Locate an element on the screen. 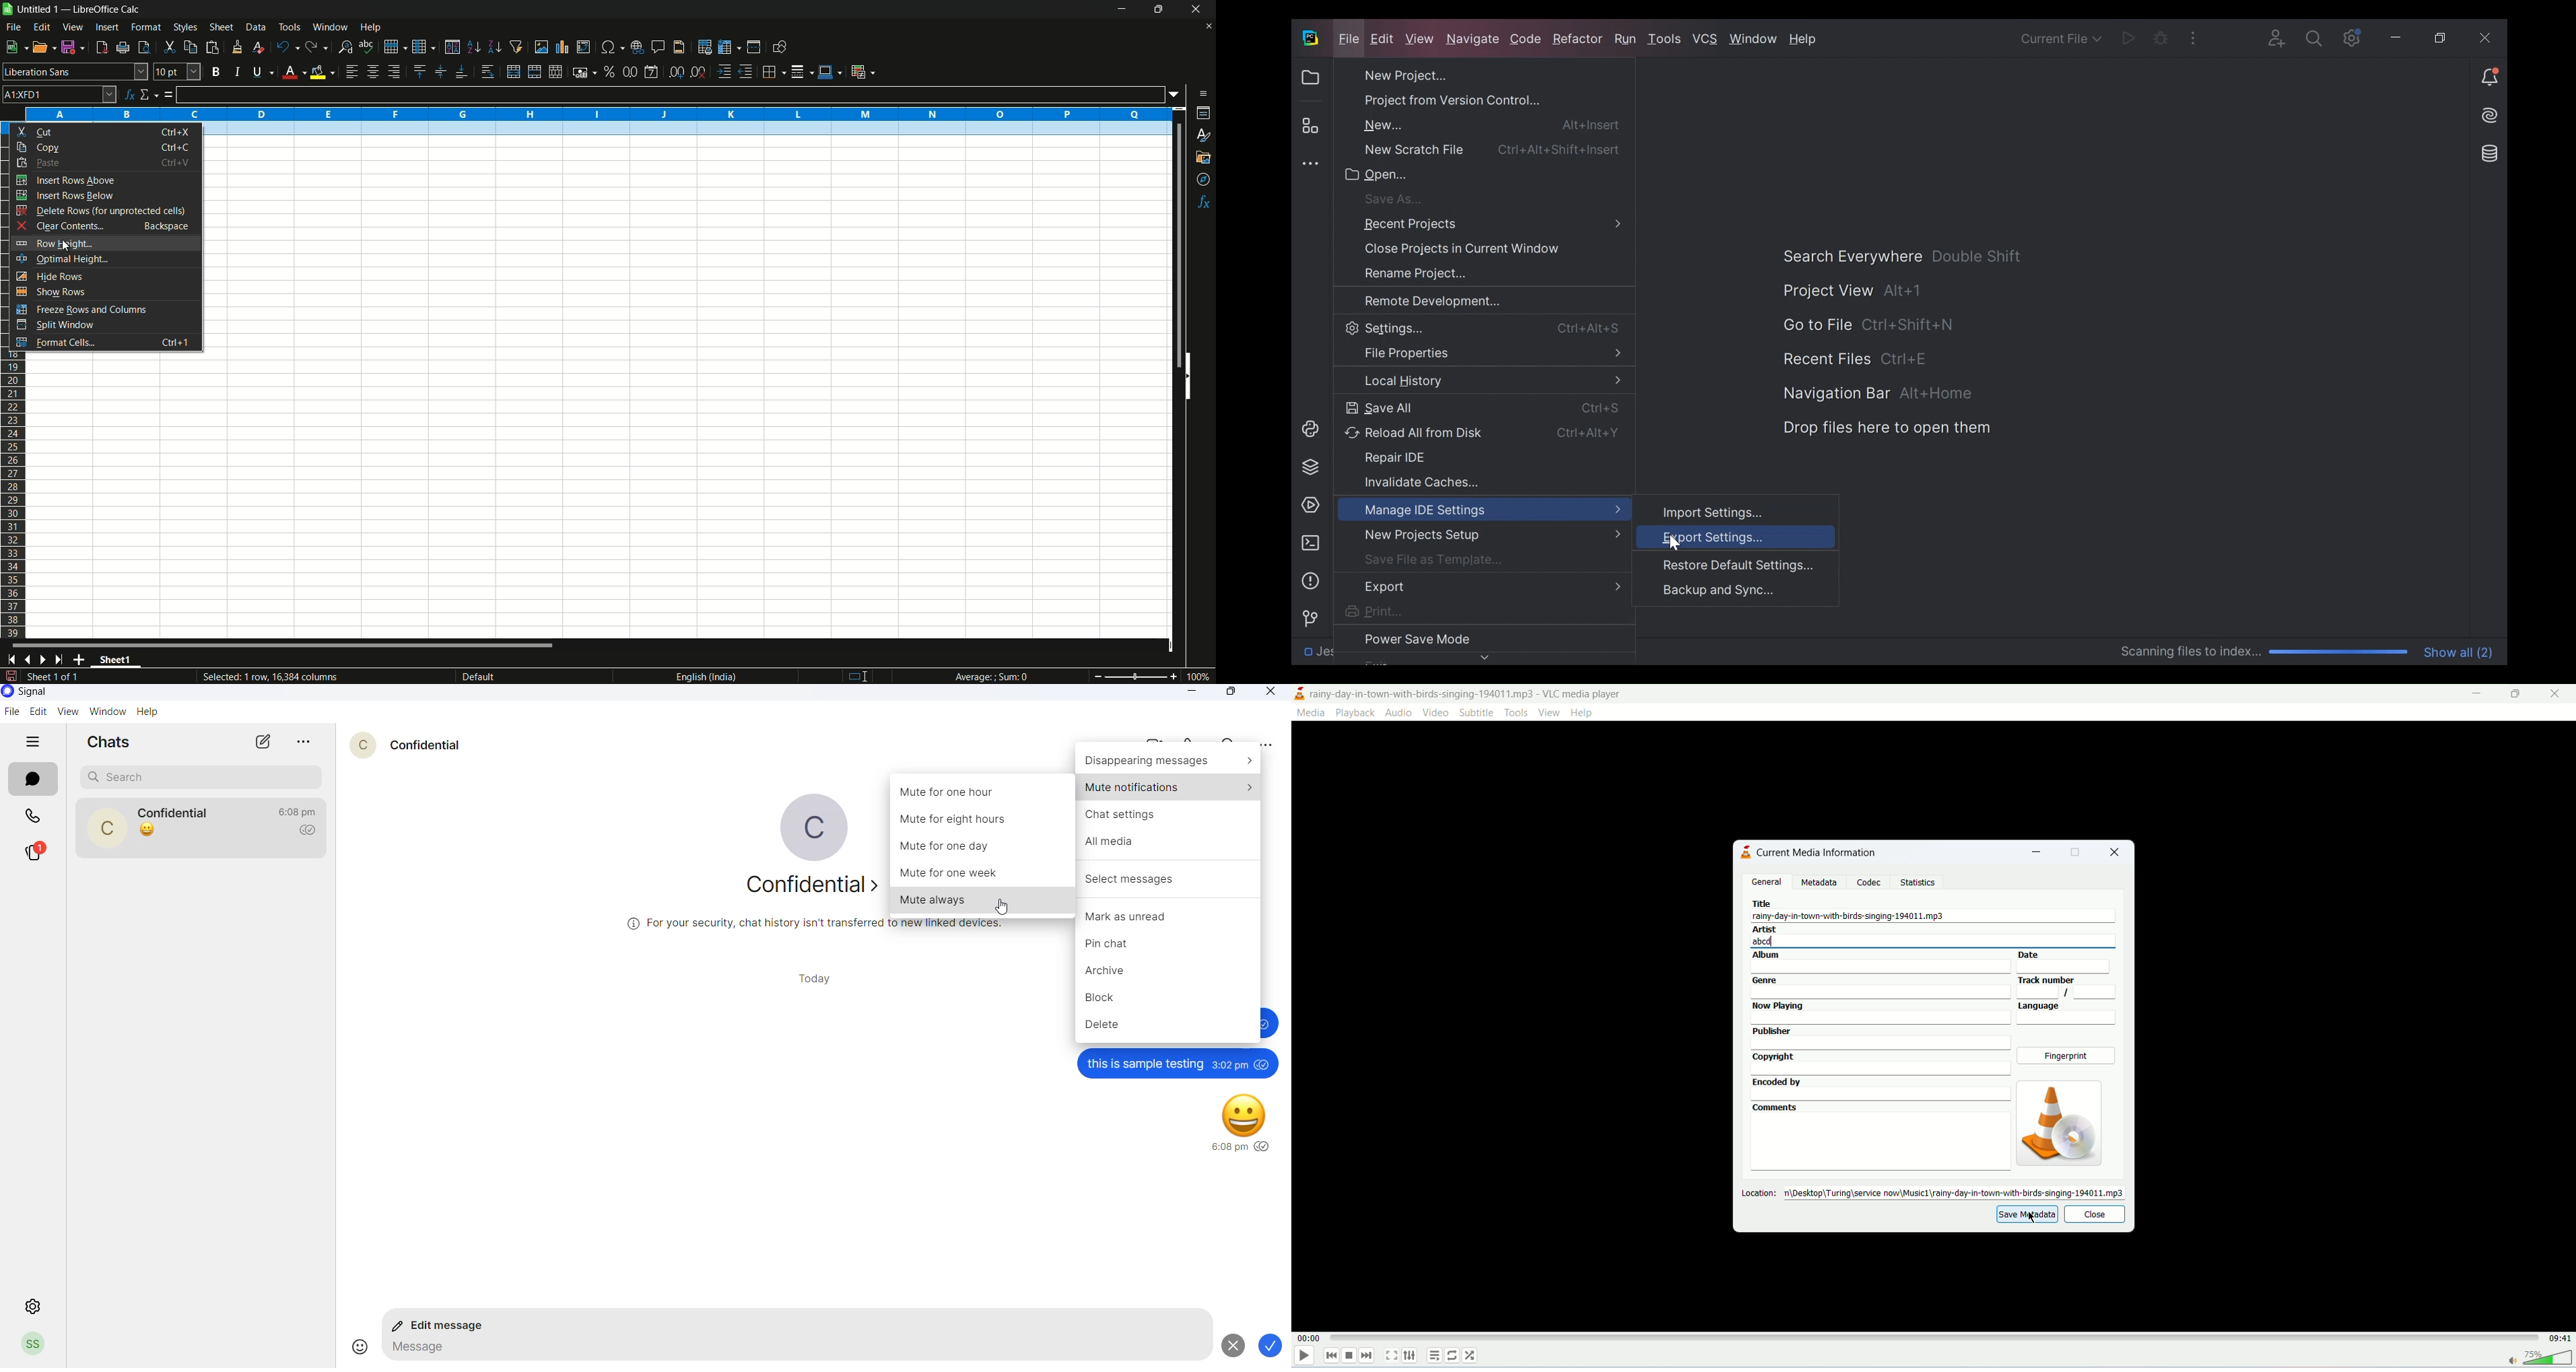  maximize or restore is located at coordinates (1158, 10).